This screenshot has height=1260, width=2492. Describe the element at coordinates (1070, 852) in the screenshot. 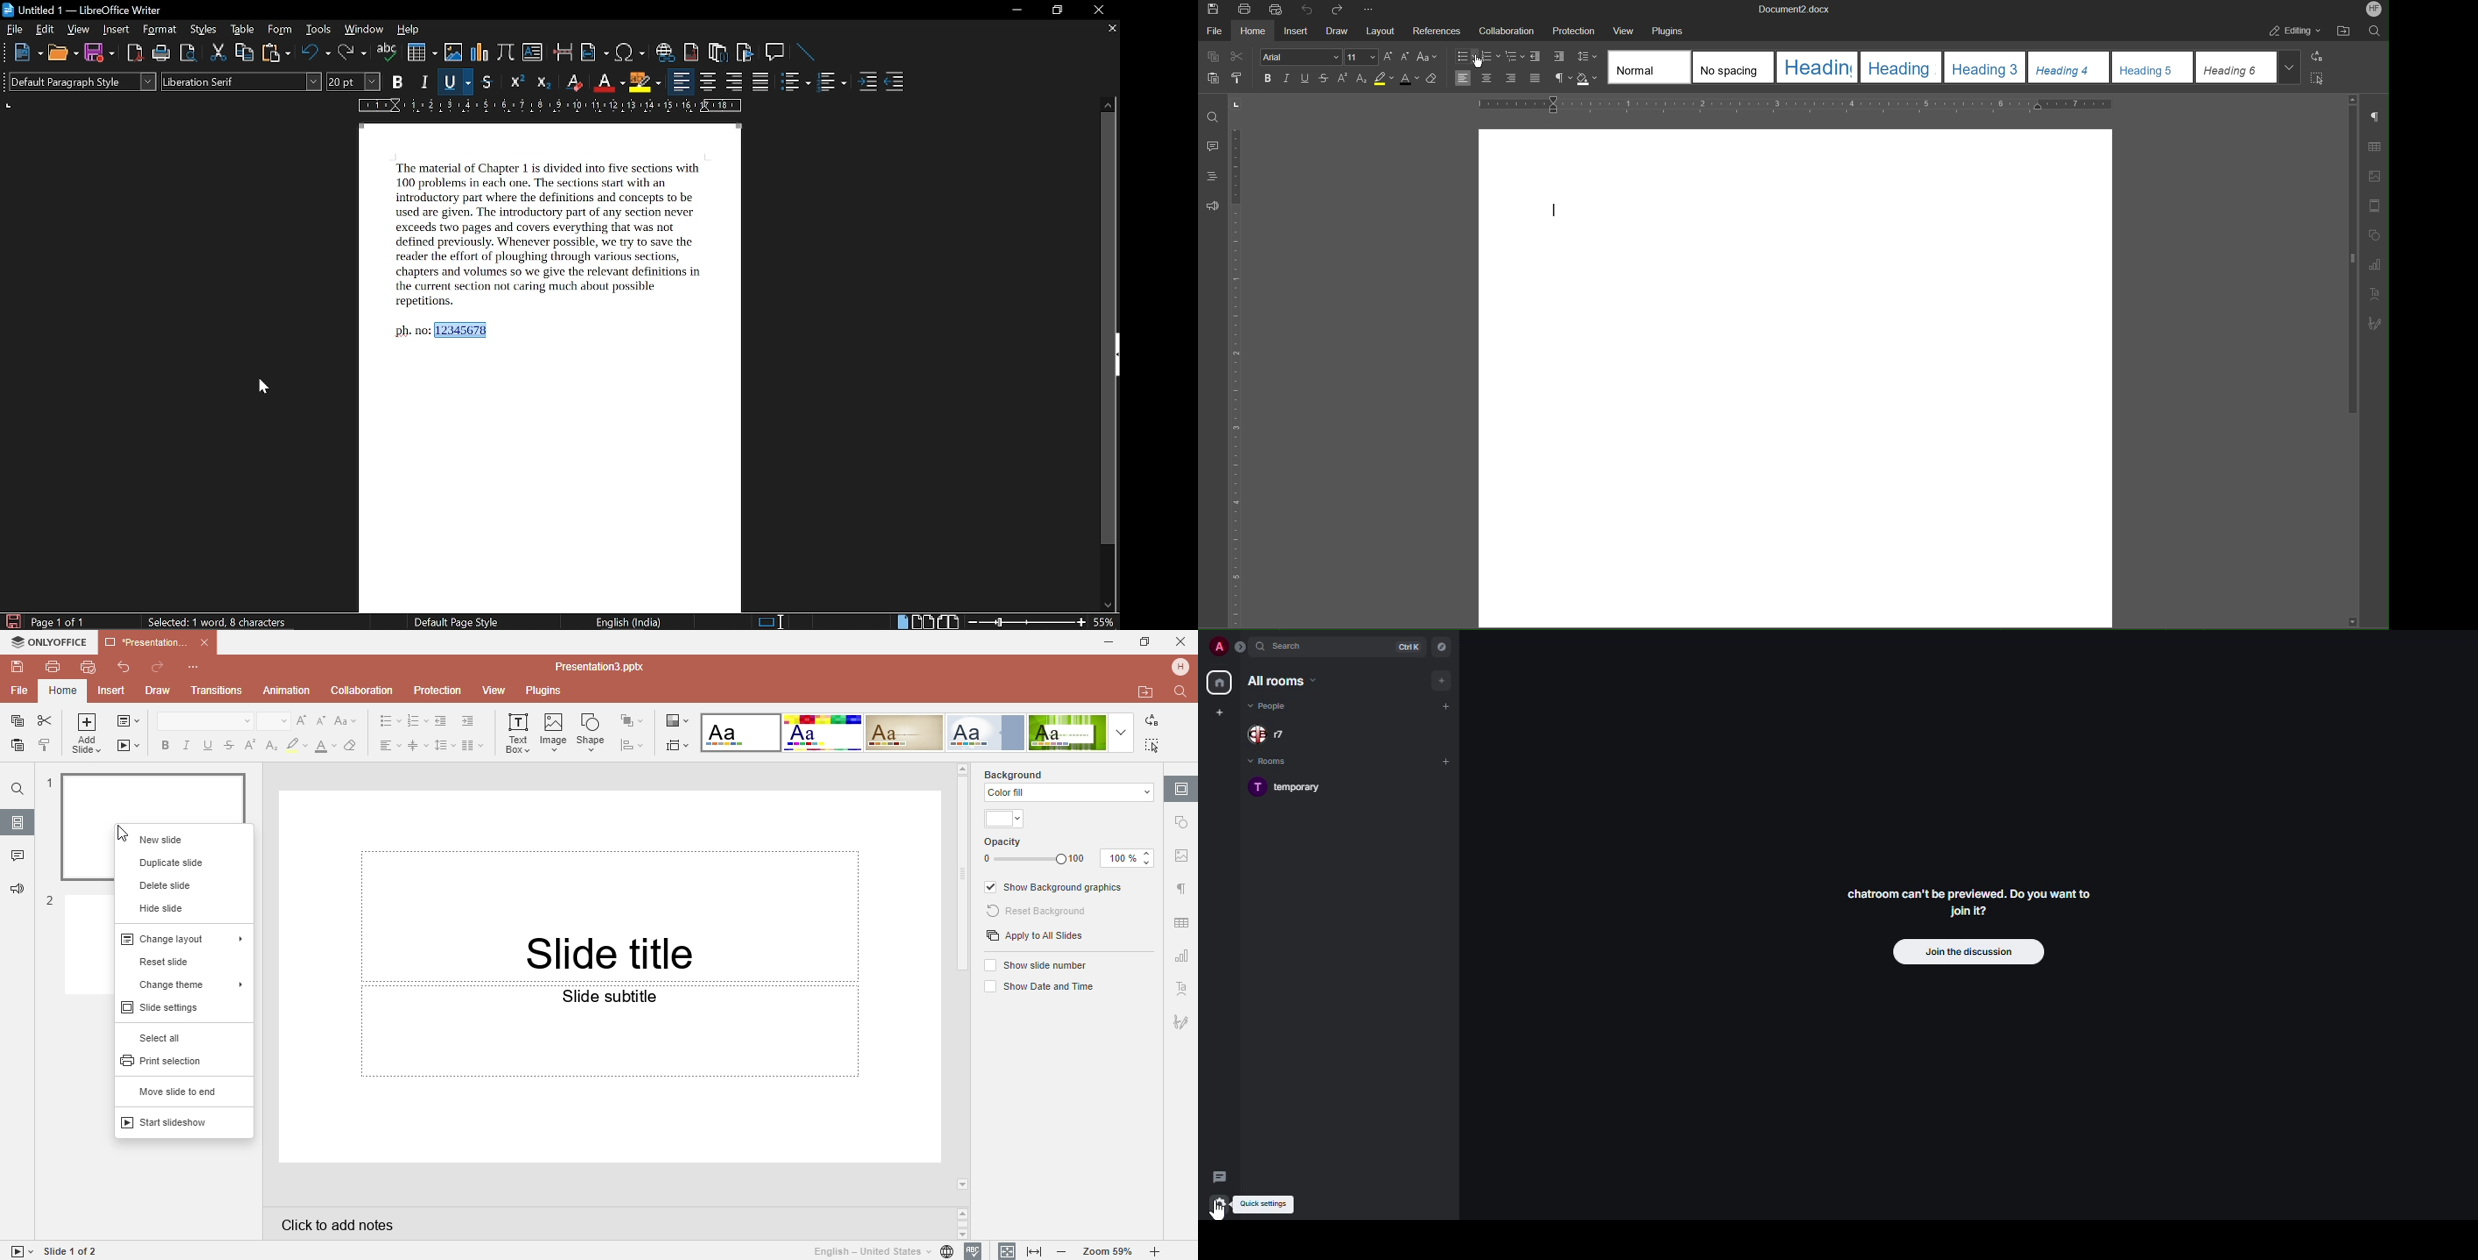

I see `Opacity` at that location.